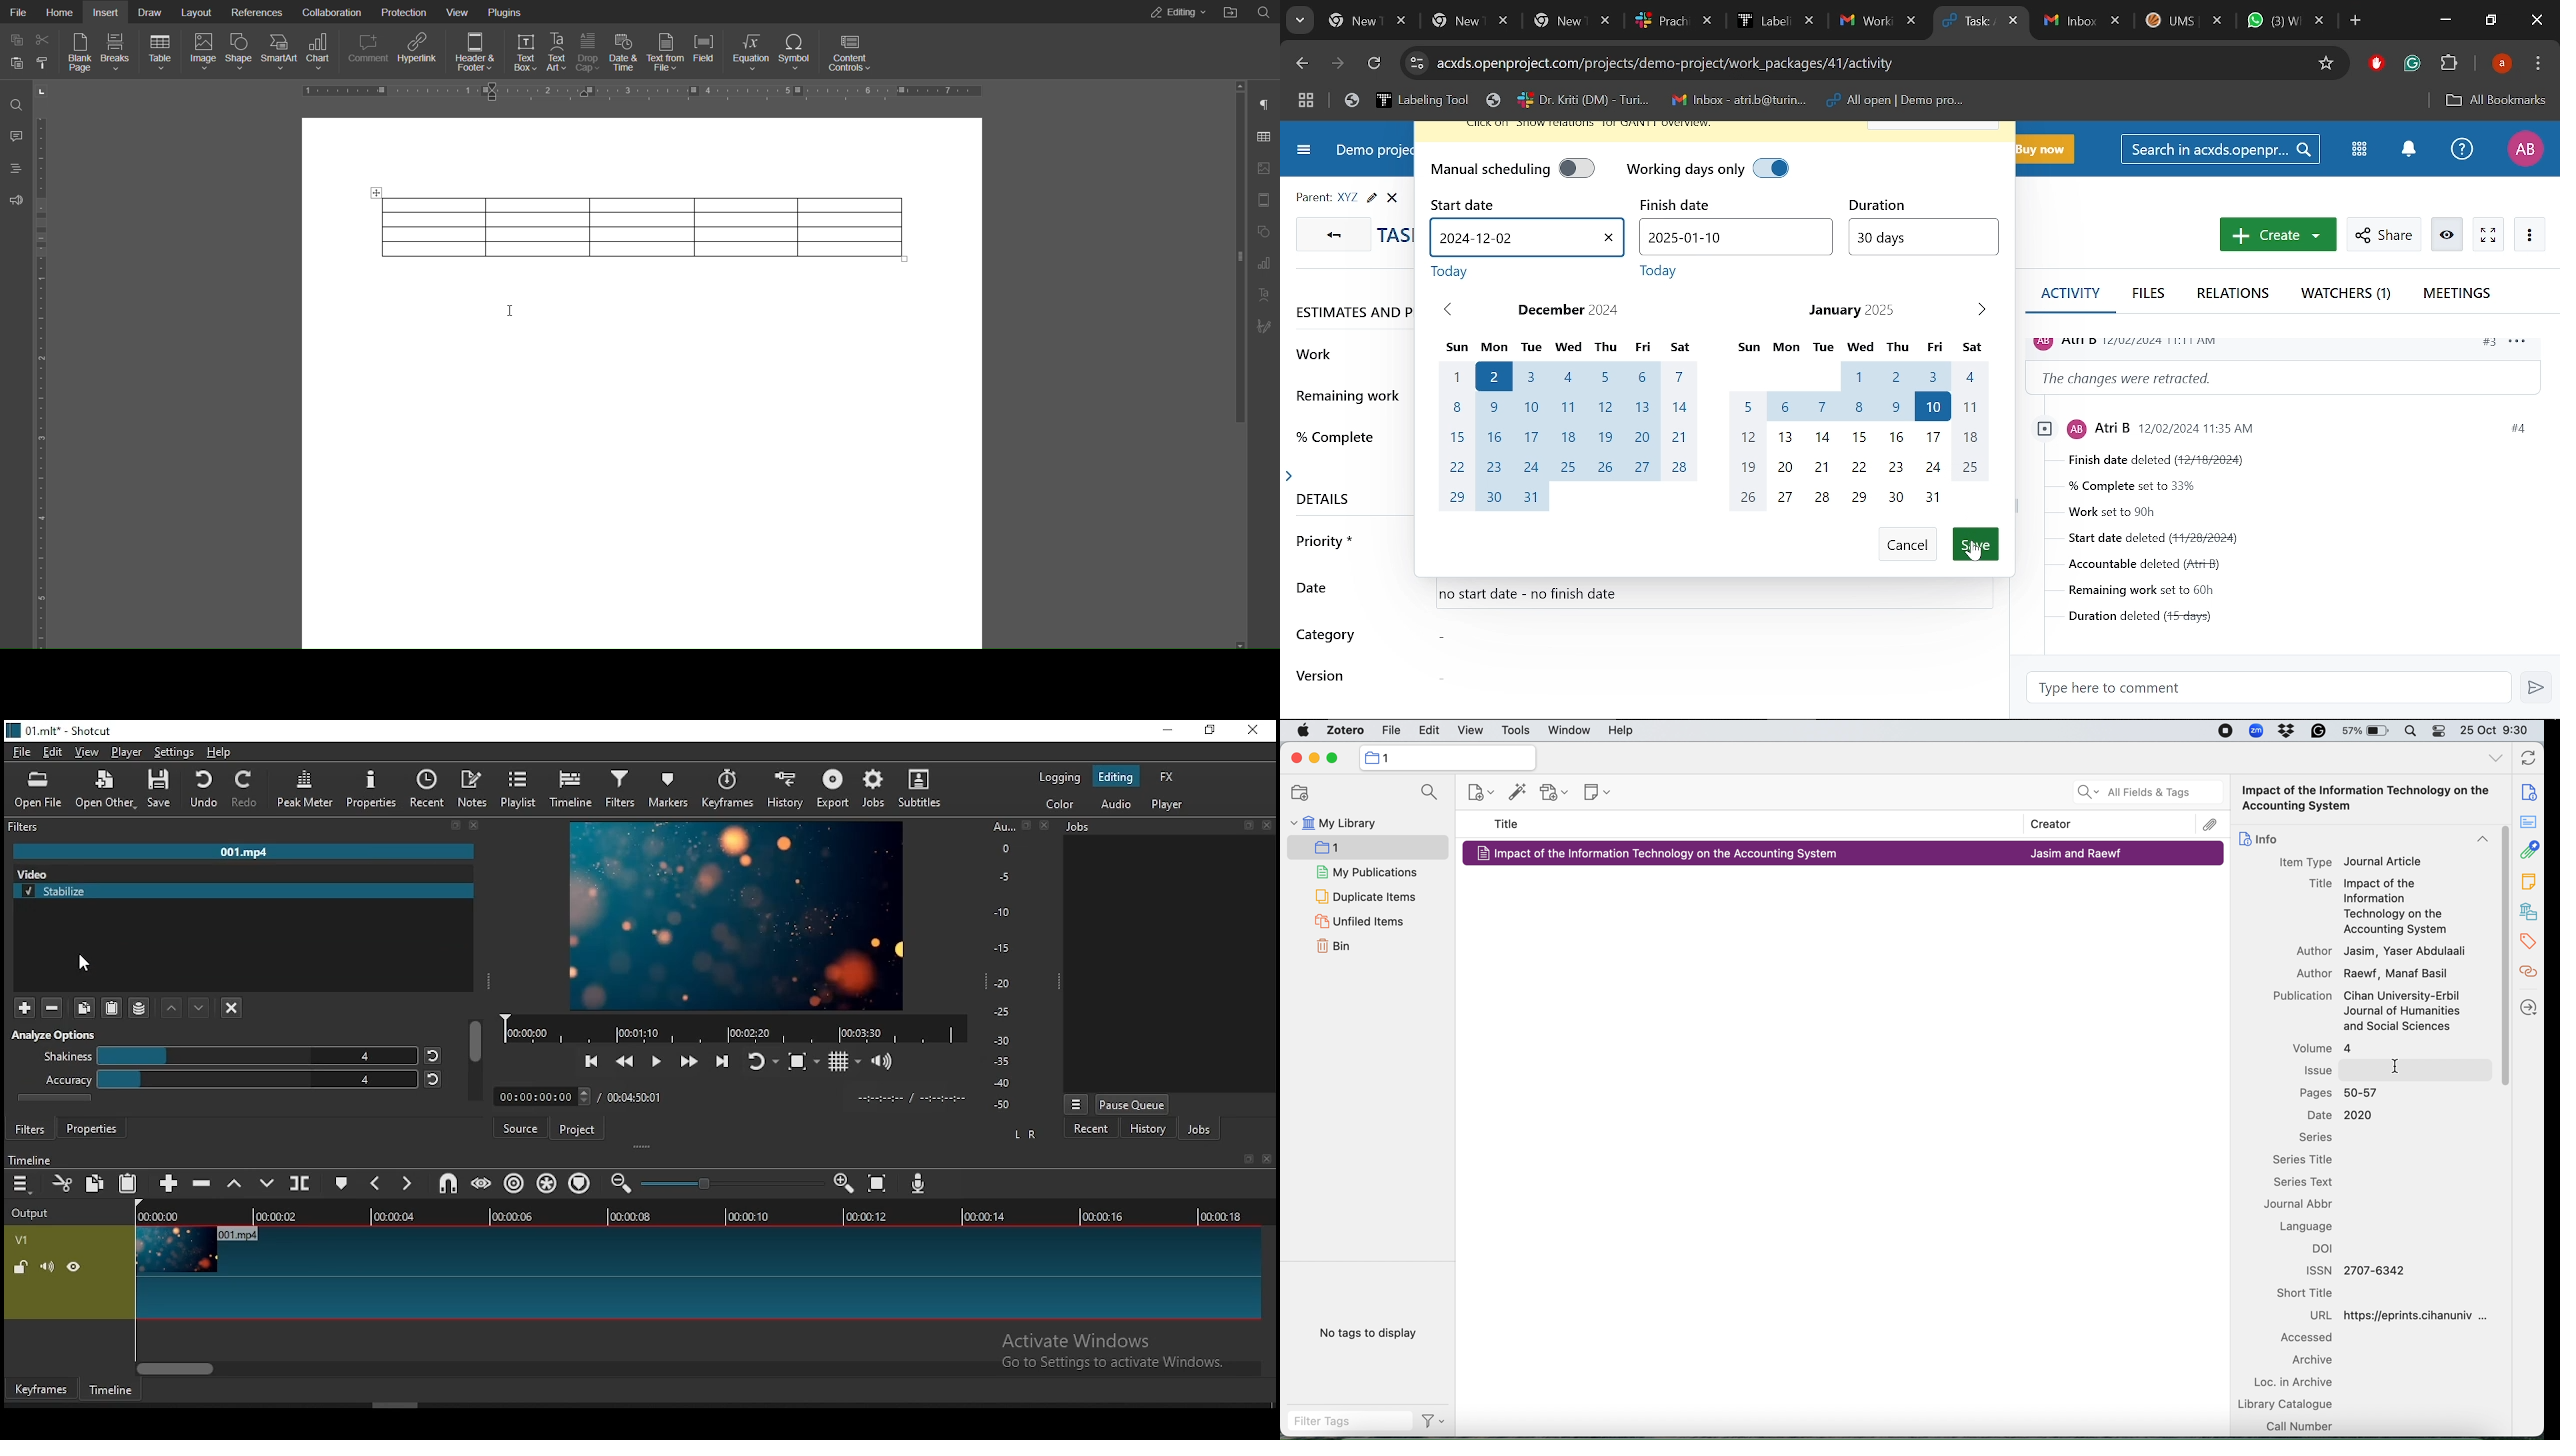 This screenshot has height=1456, width=2576. I want to click on image, so click(738, 911).